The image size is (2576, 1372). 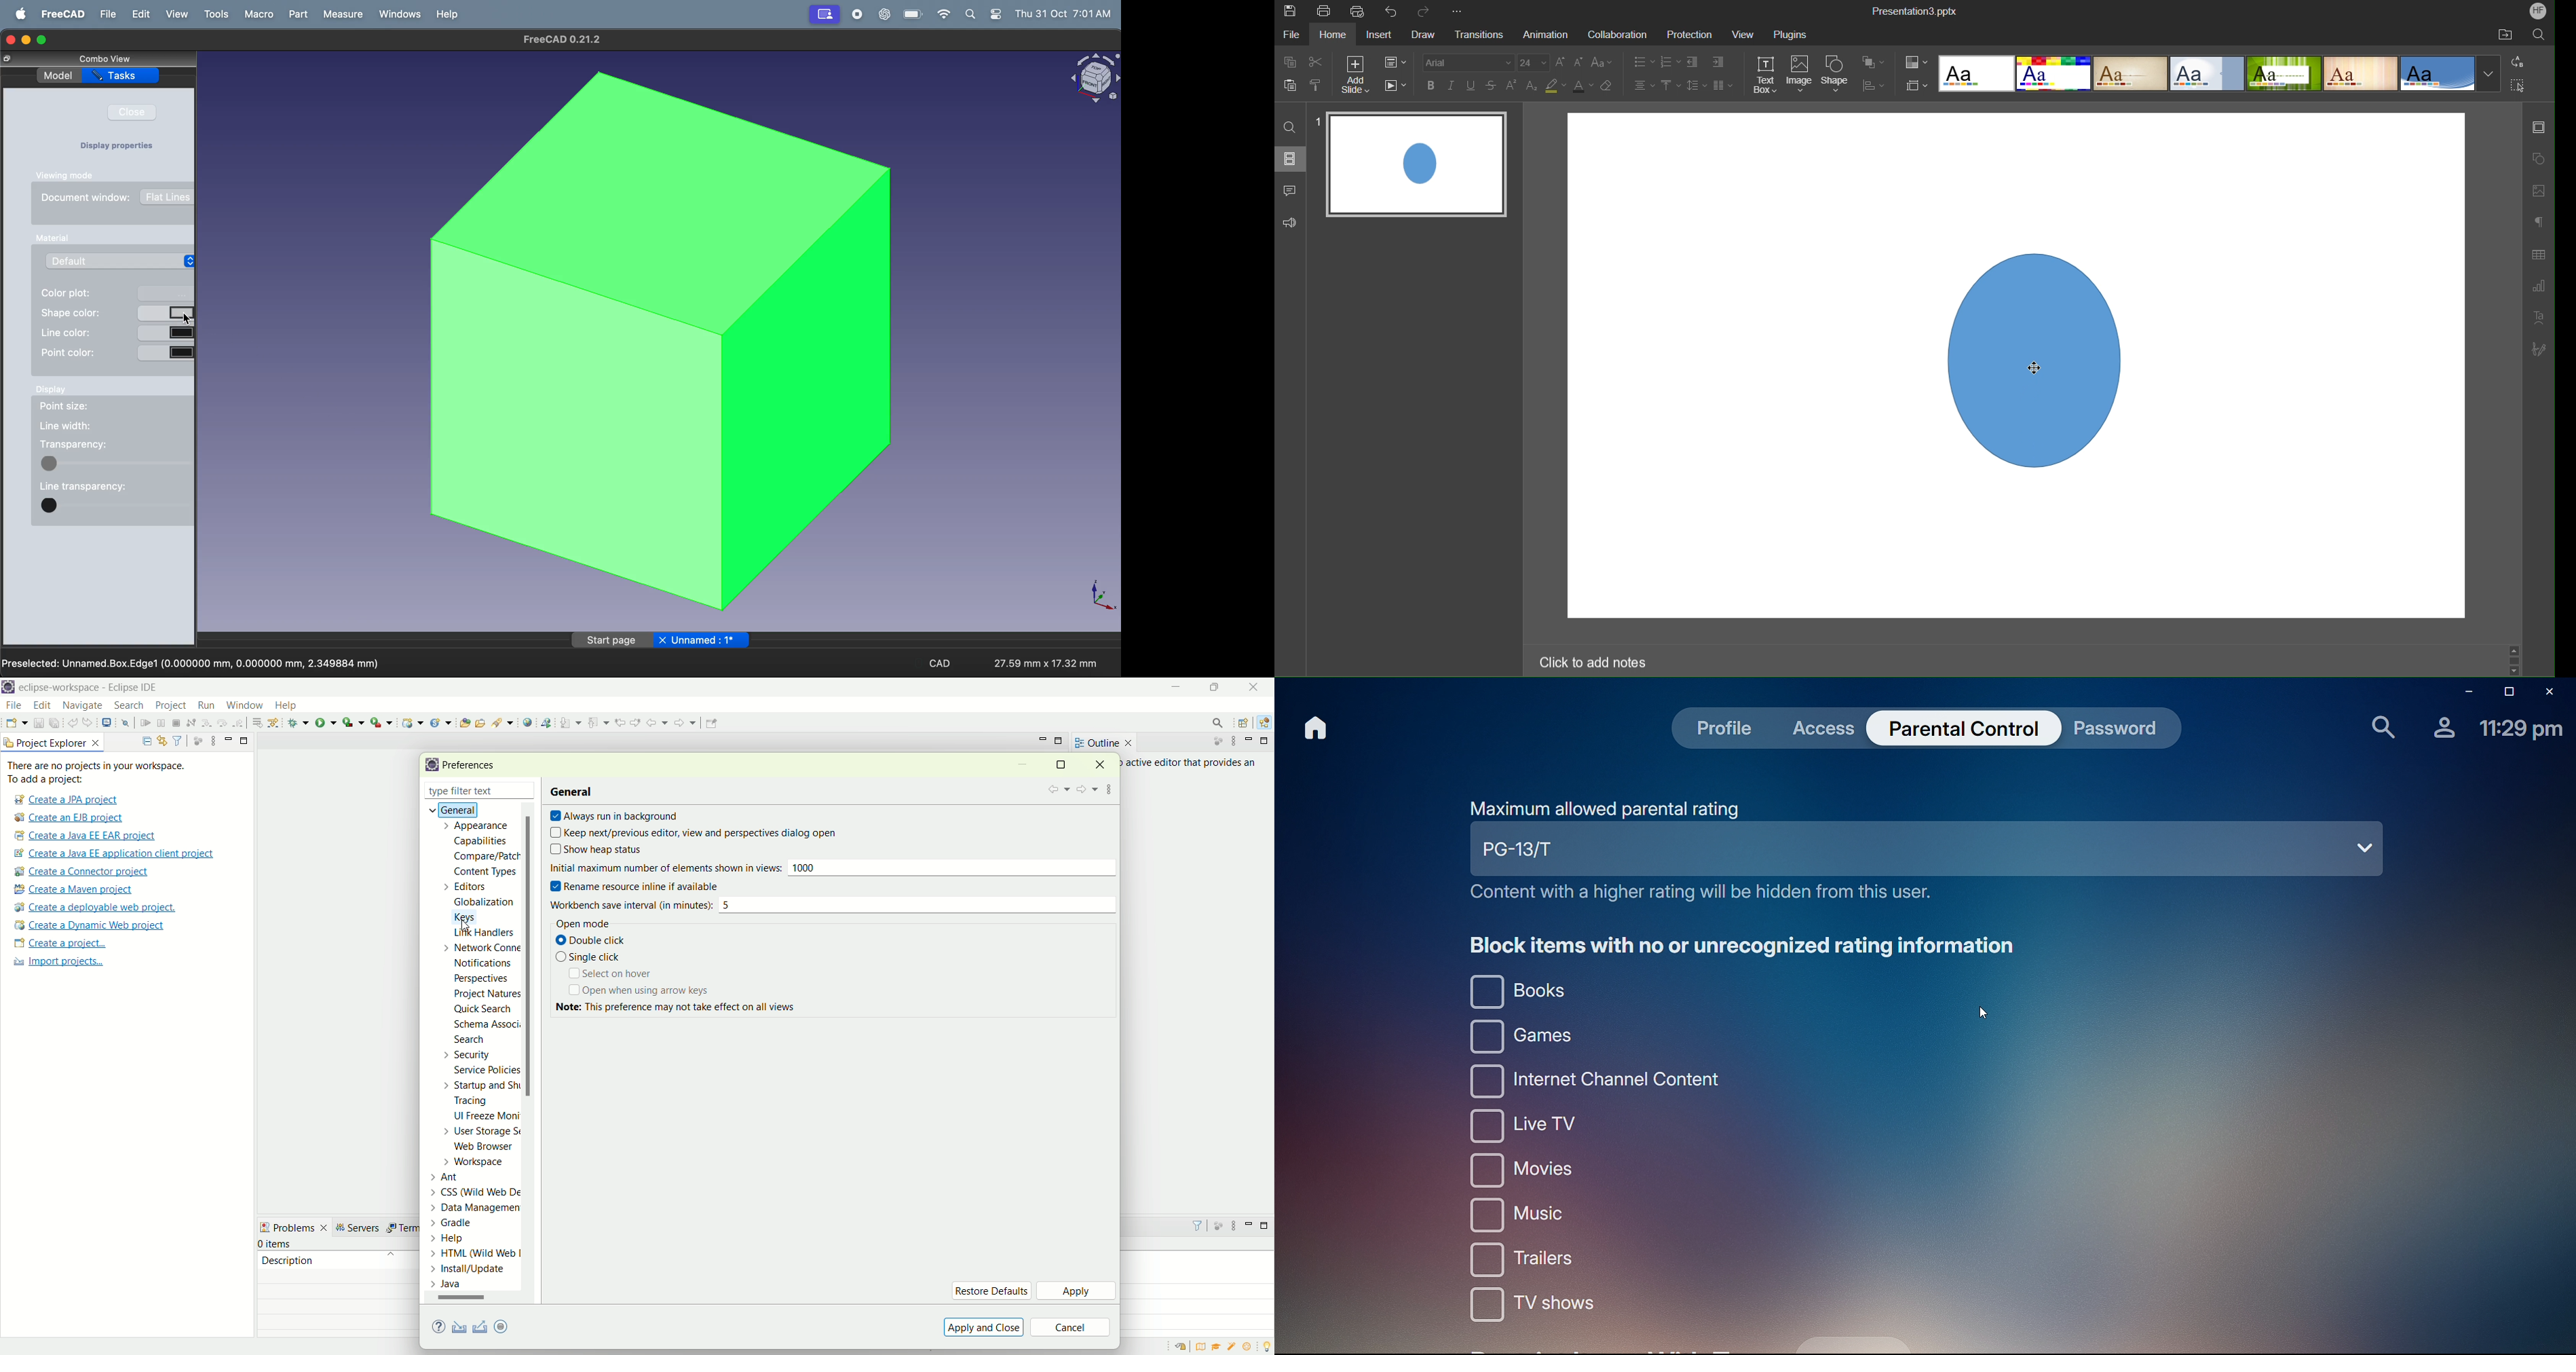 I want to click on view menu, so click(x=1233, y=1229).